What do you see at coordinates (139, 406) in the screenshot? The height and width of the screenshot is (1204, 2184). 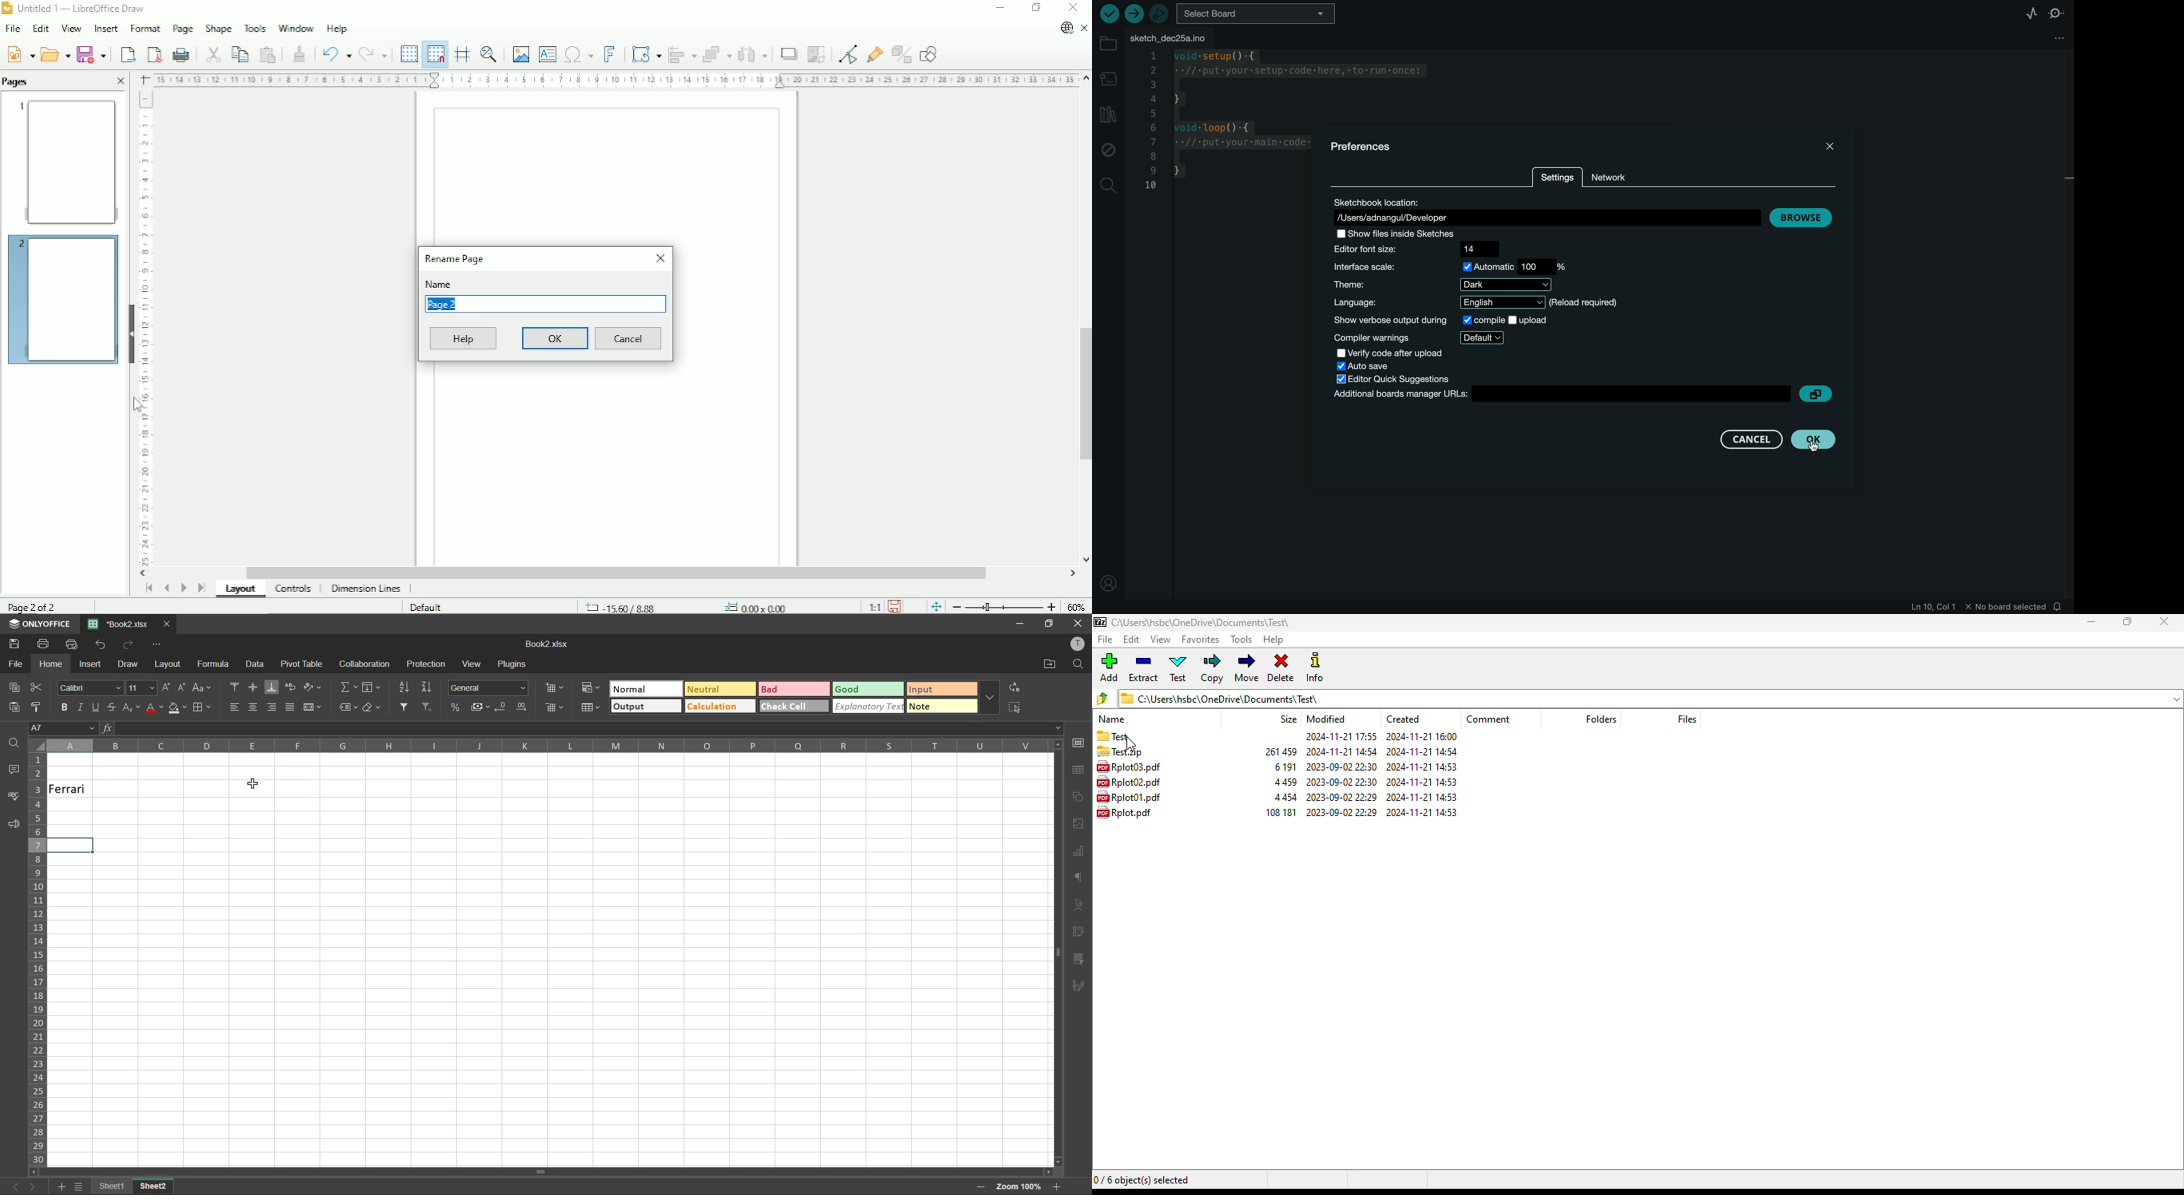 I see `Cursor` at bounding box center [139, 406].